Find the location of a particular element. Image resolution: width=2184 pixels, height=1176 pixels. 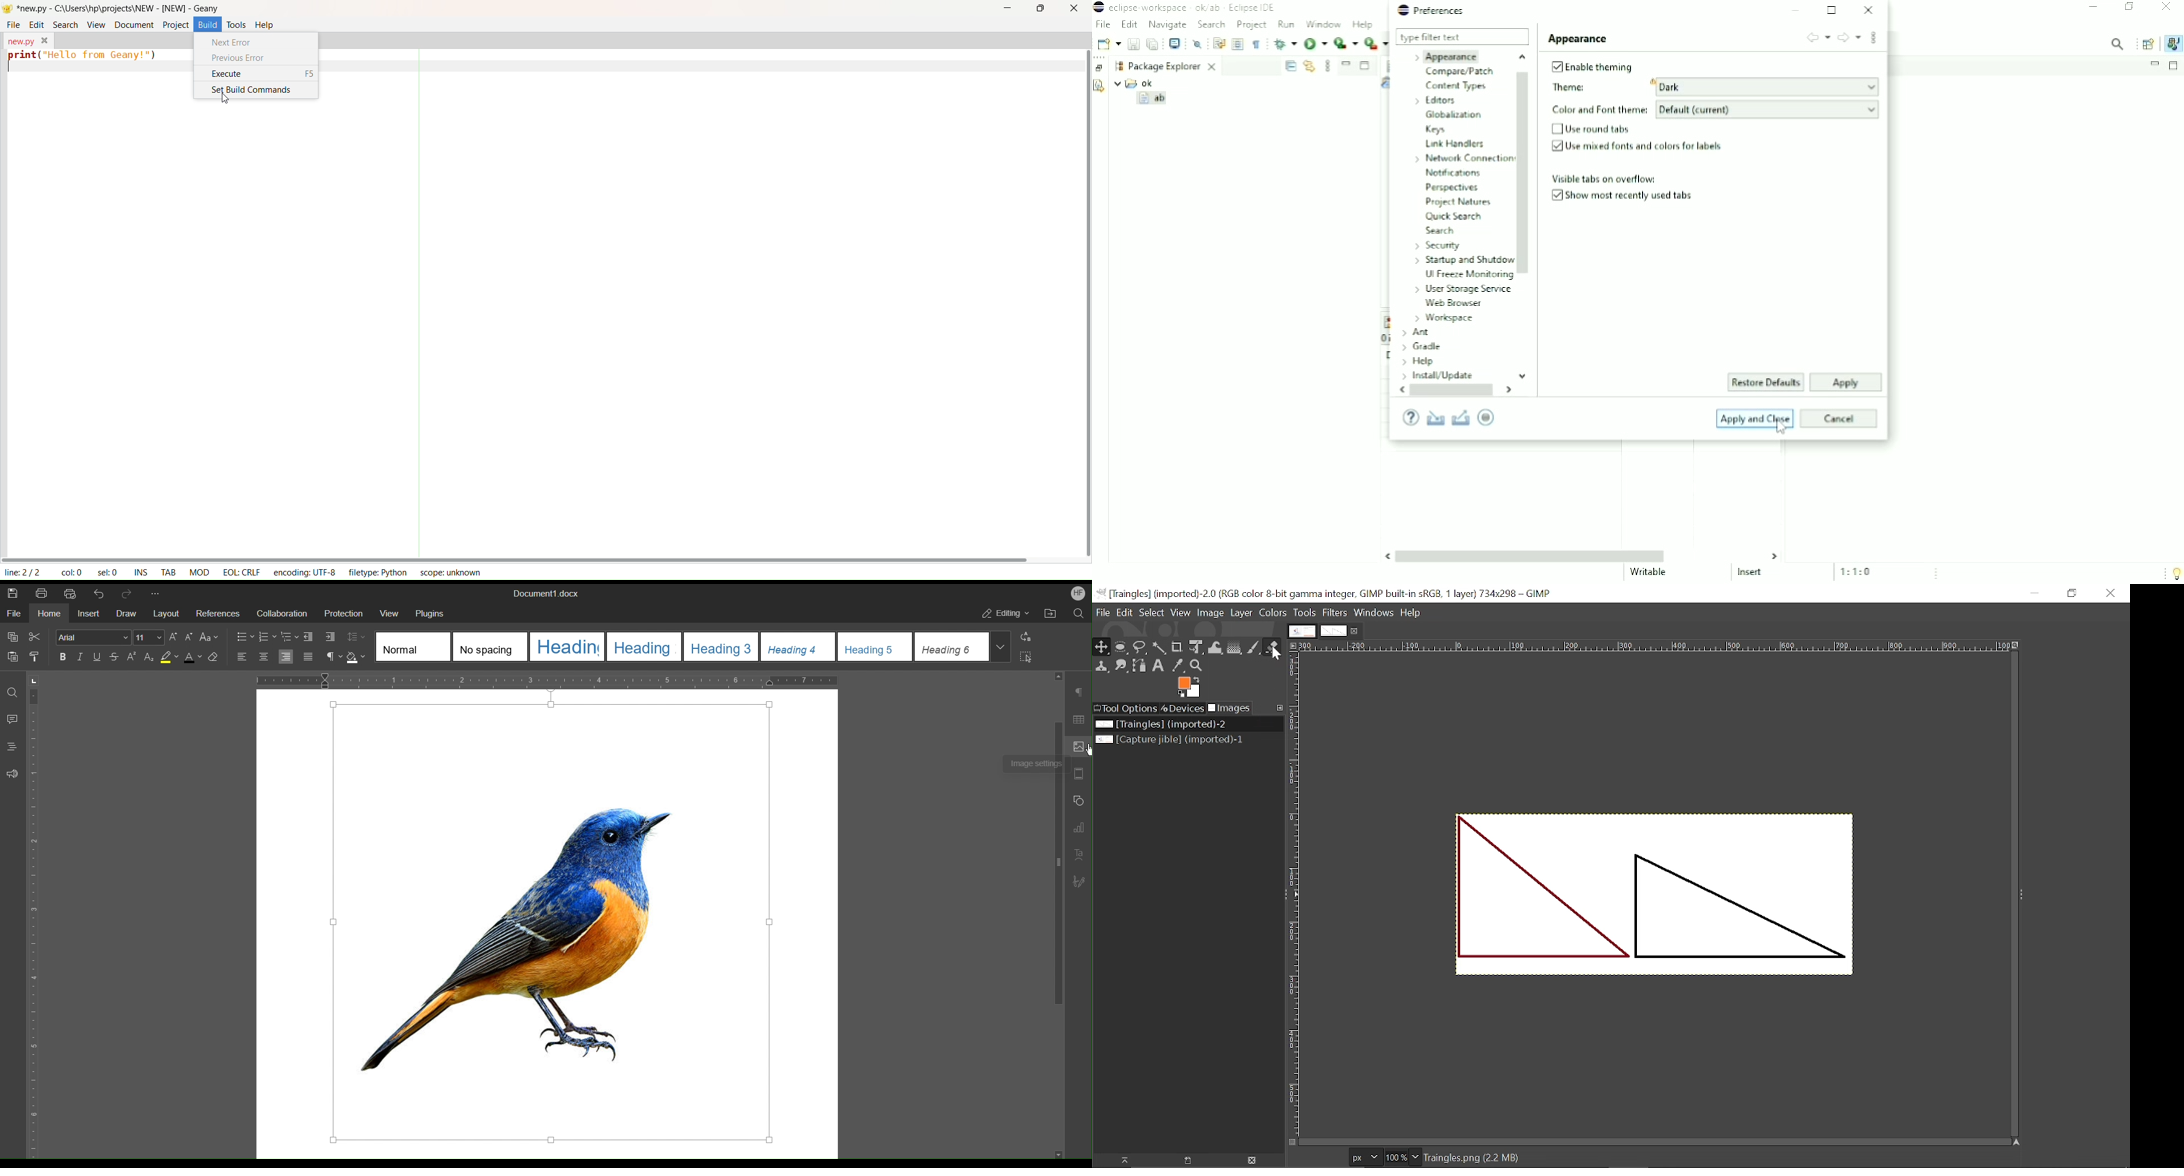

Size is located at coordinates (149, 637).